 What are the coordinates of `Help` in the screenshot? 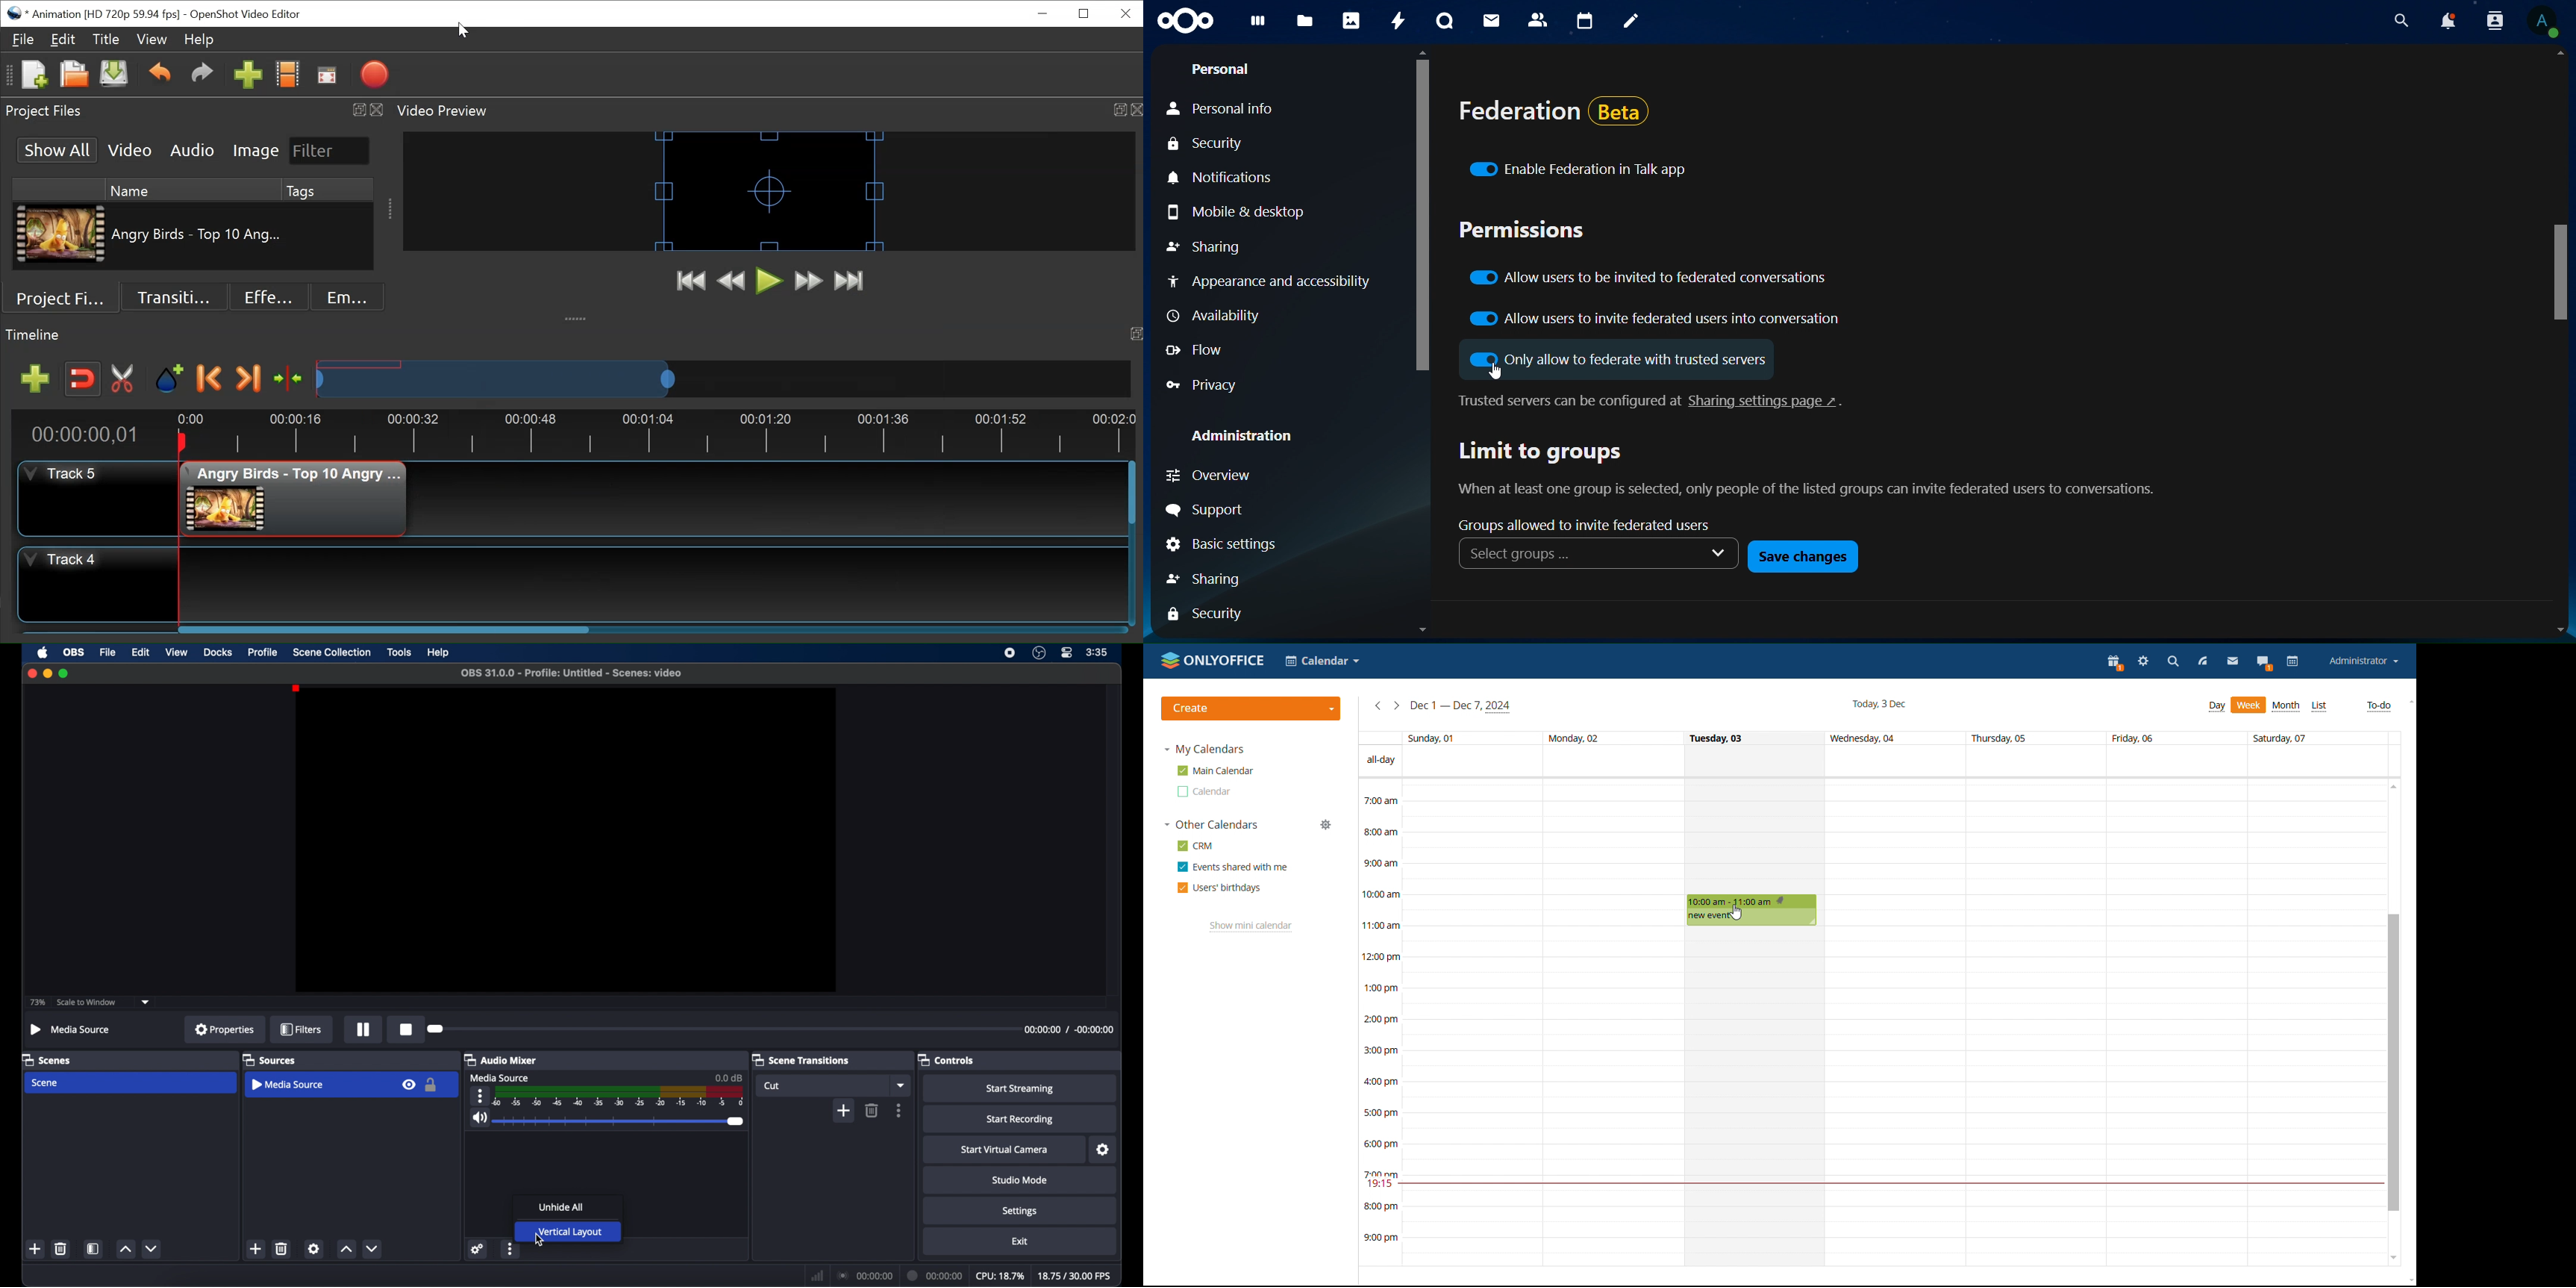 It's located at (201, 41).